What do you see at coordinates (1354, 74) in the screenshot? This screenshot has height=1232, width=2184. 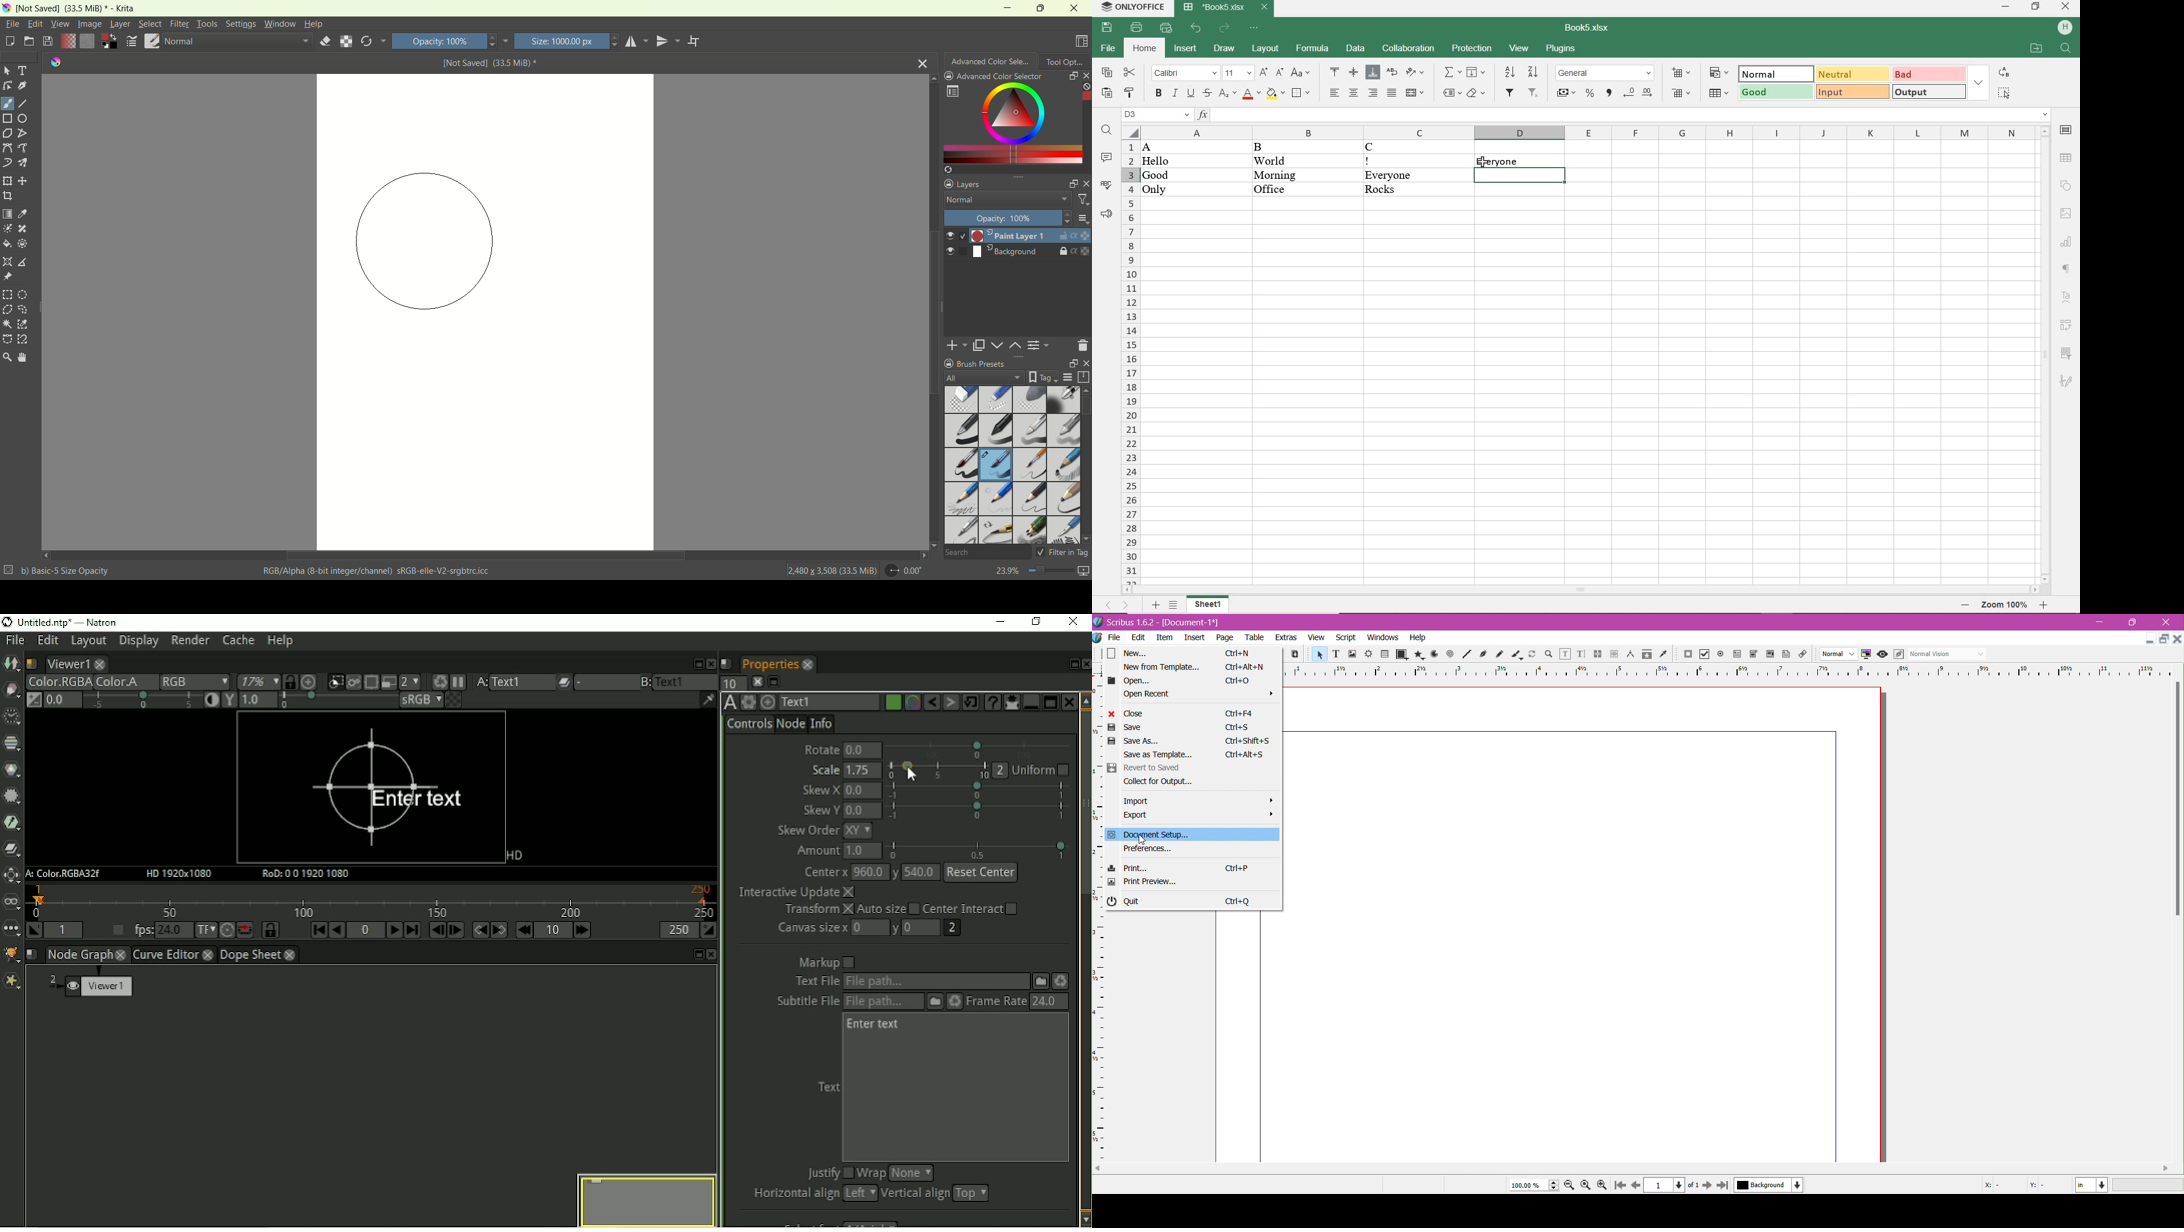 I see `align middle` at bounding box center [1354, 74].